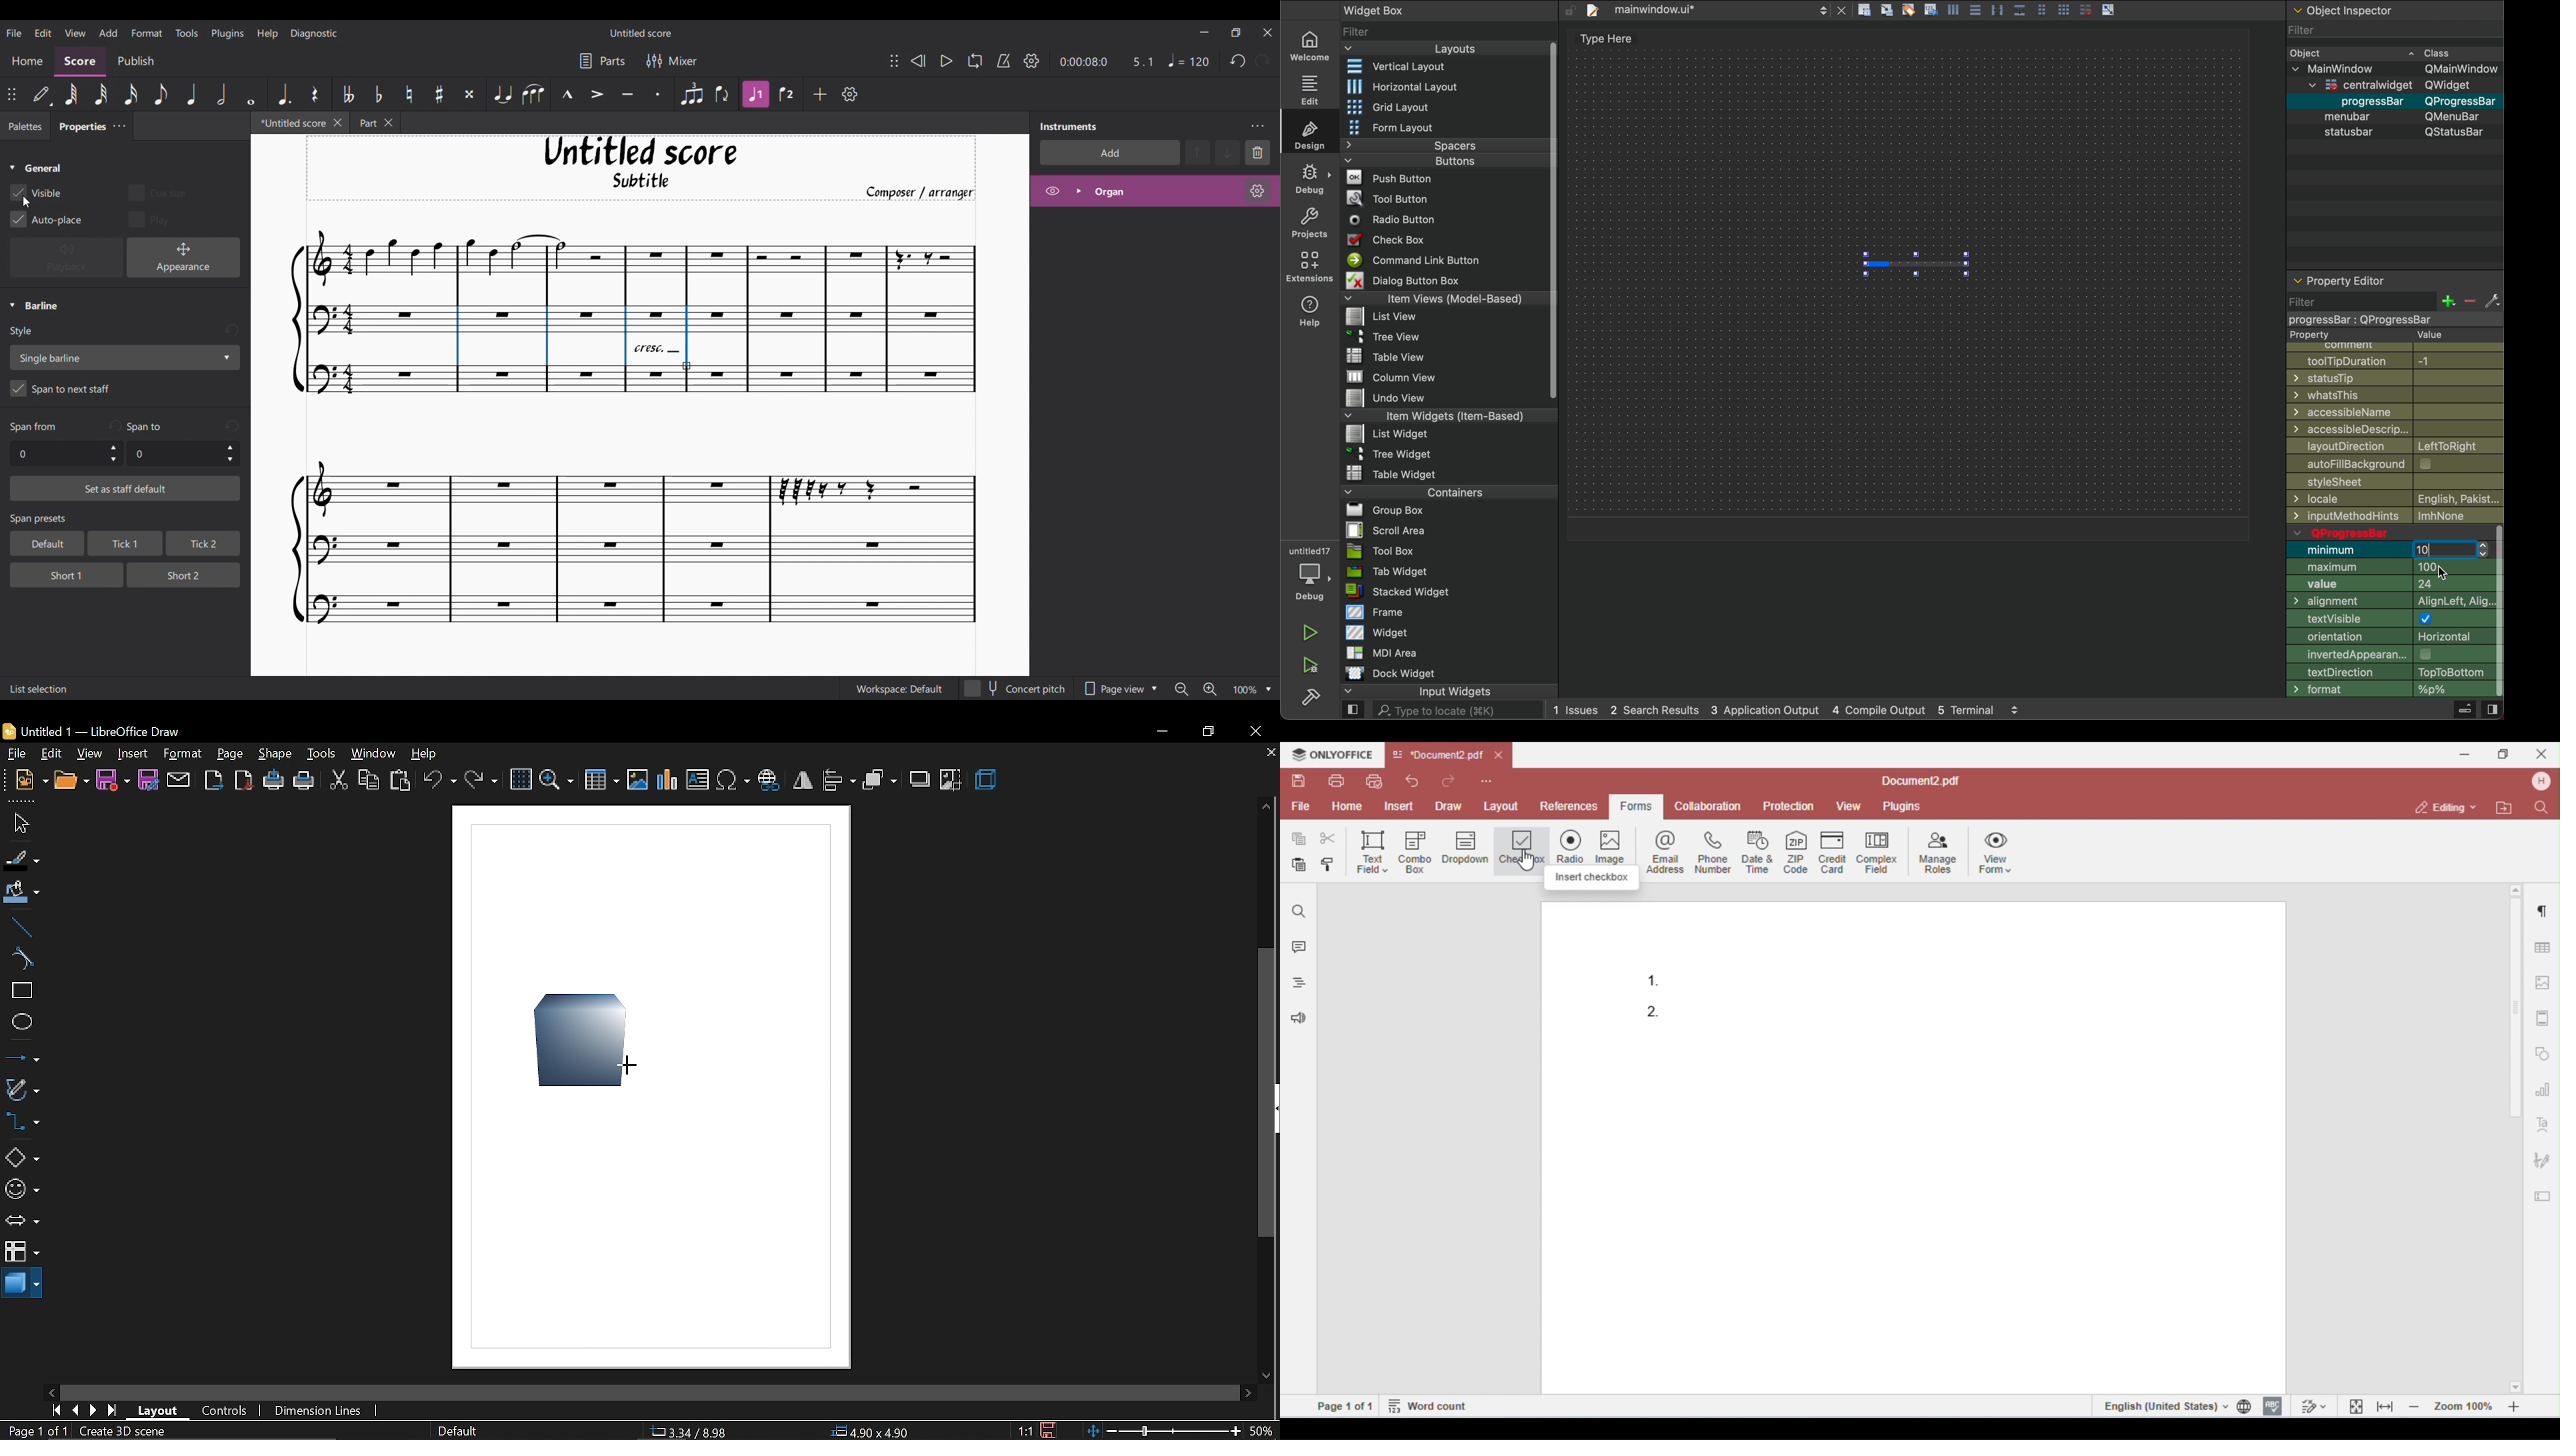 The height and width of the screenshot is (1456, 2576). Describe the element at coordinates (22, 1189) in the screenshot. I see `symbol shapes` at that location.